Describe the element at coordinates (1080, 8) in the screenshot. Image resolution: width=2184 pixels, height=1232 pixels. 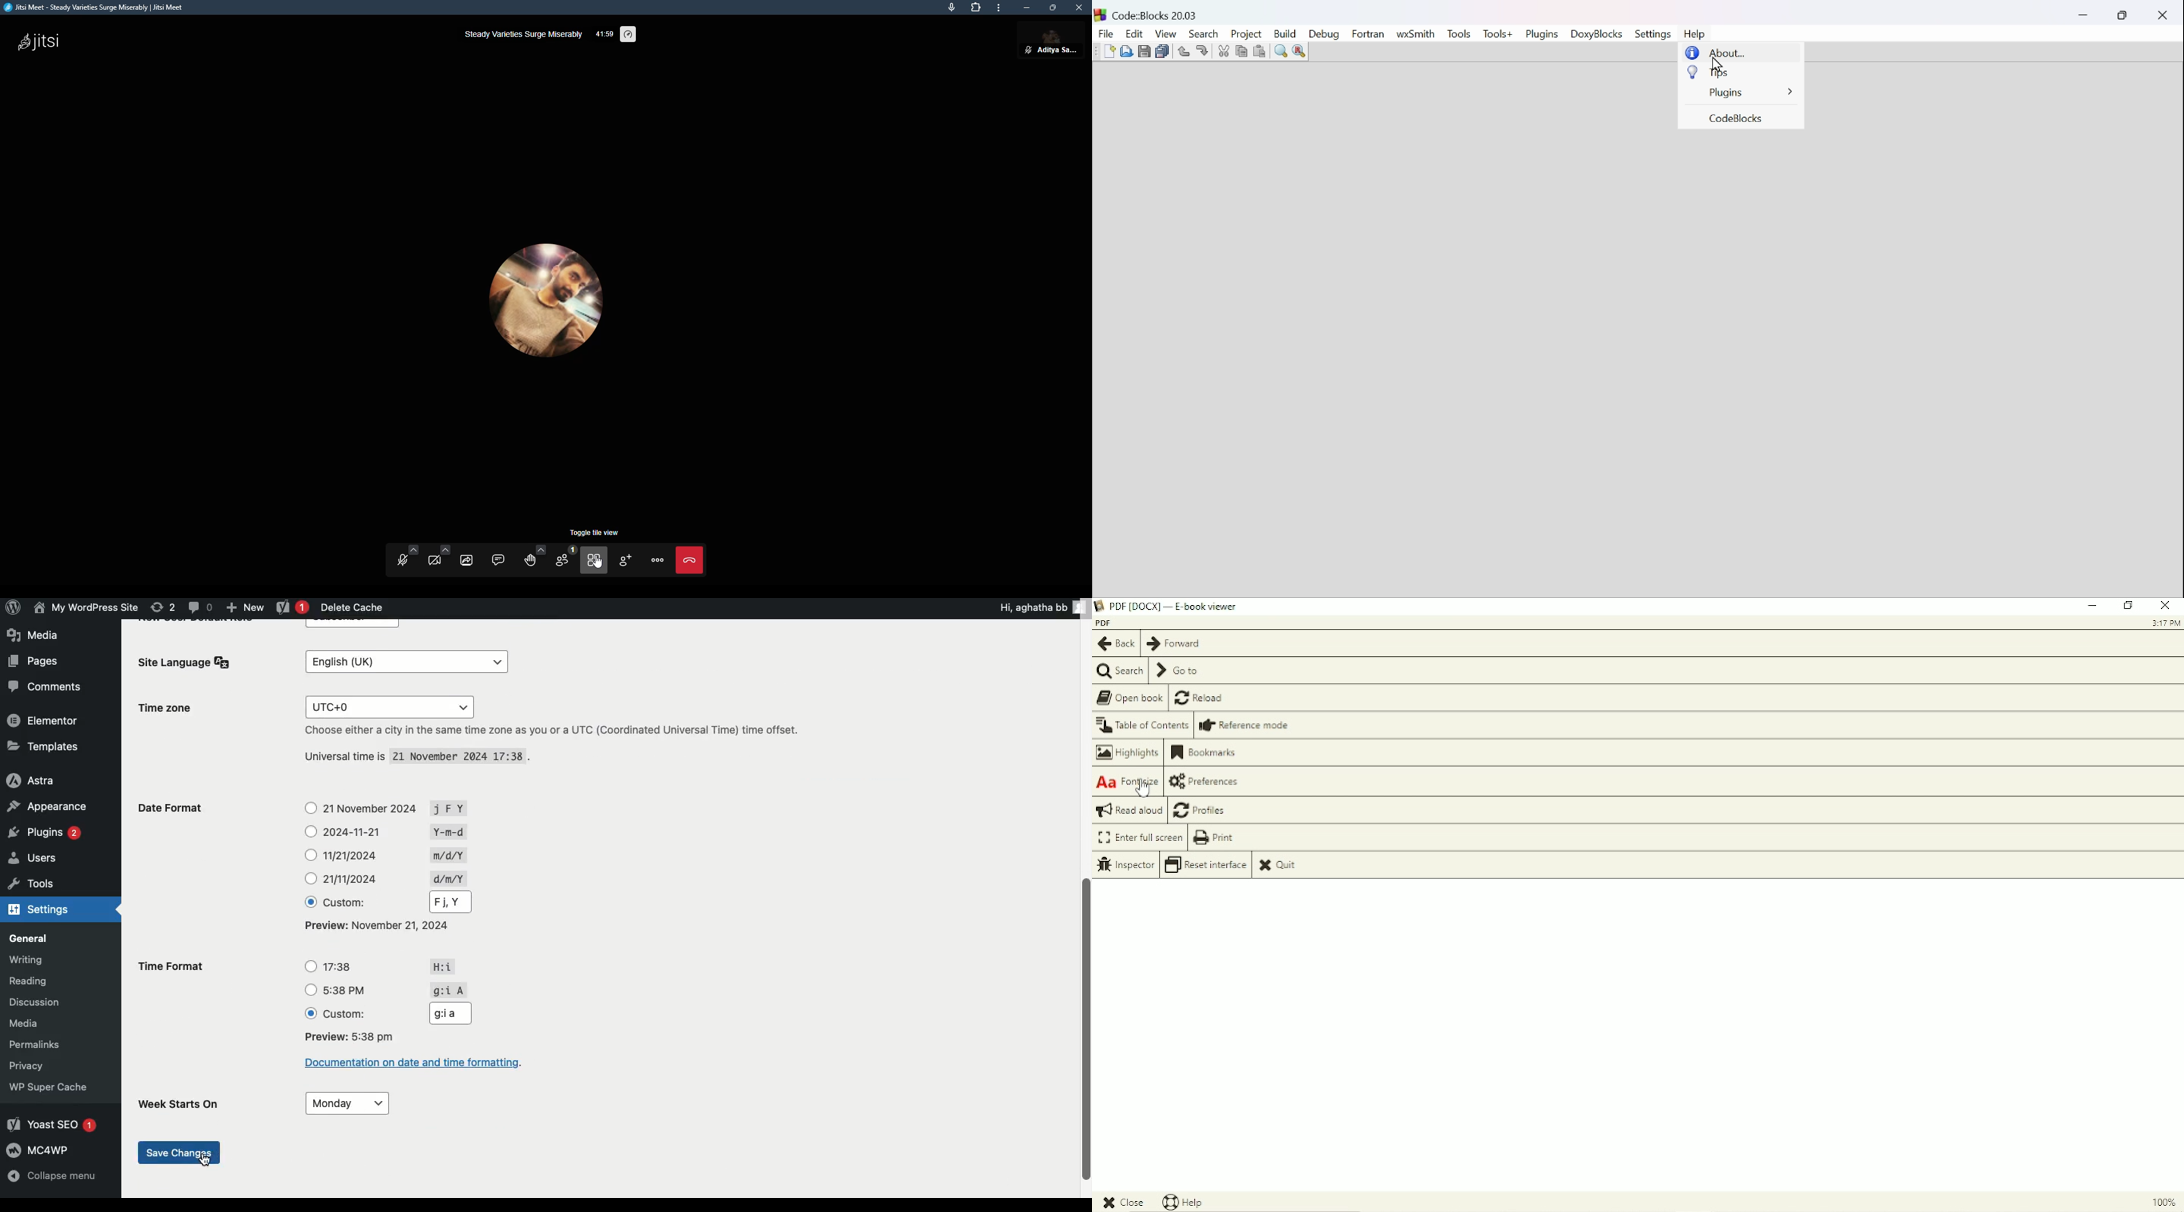
I see `close` at that location.